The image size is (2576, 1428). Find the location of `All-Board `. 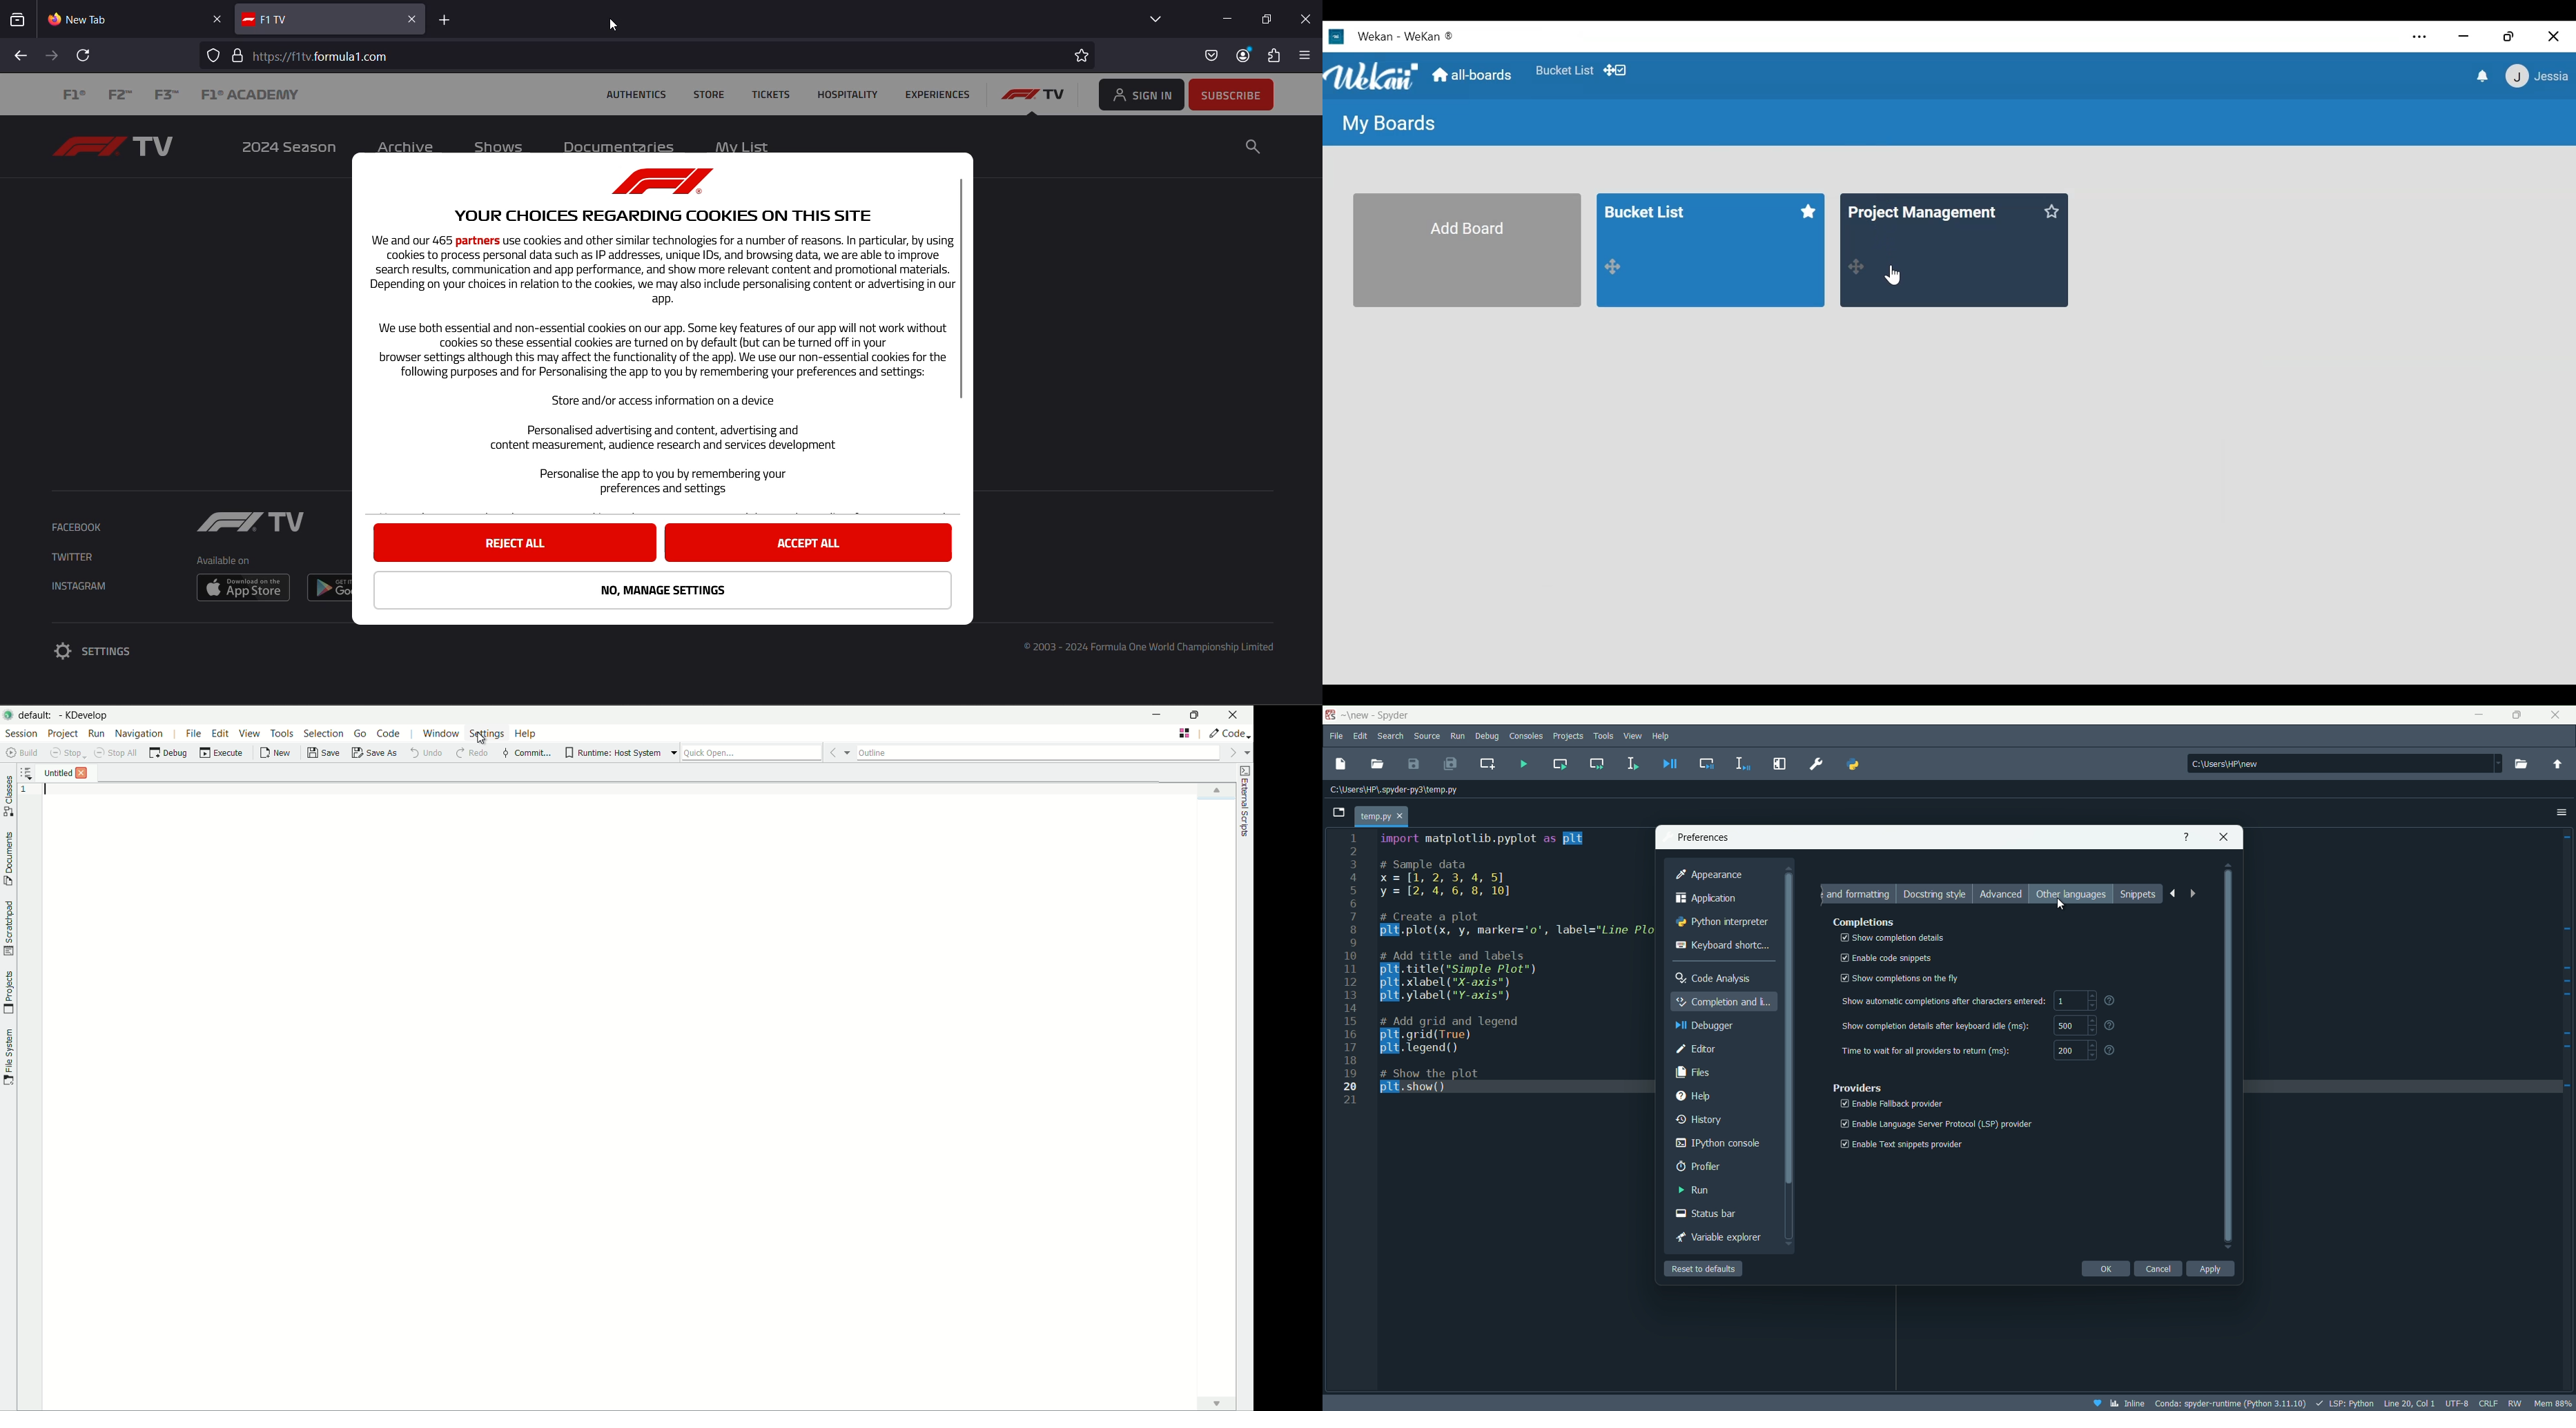

All-Board  is located at coordinates (1954, 250).